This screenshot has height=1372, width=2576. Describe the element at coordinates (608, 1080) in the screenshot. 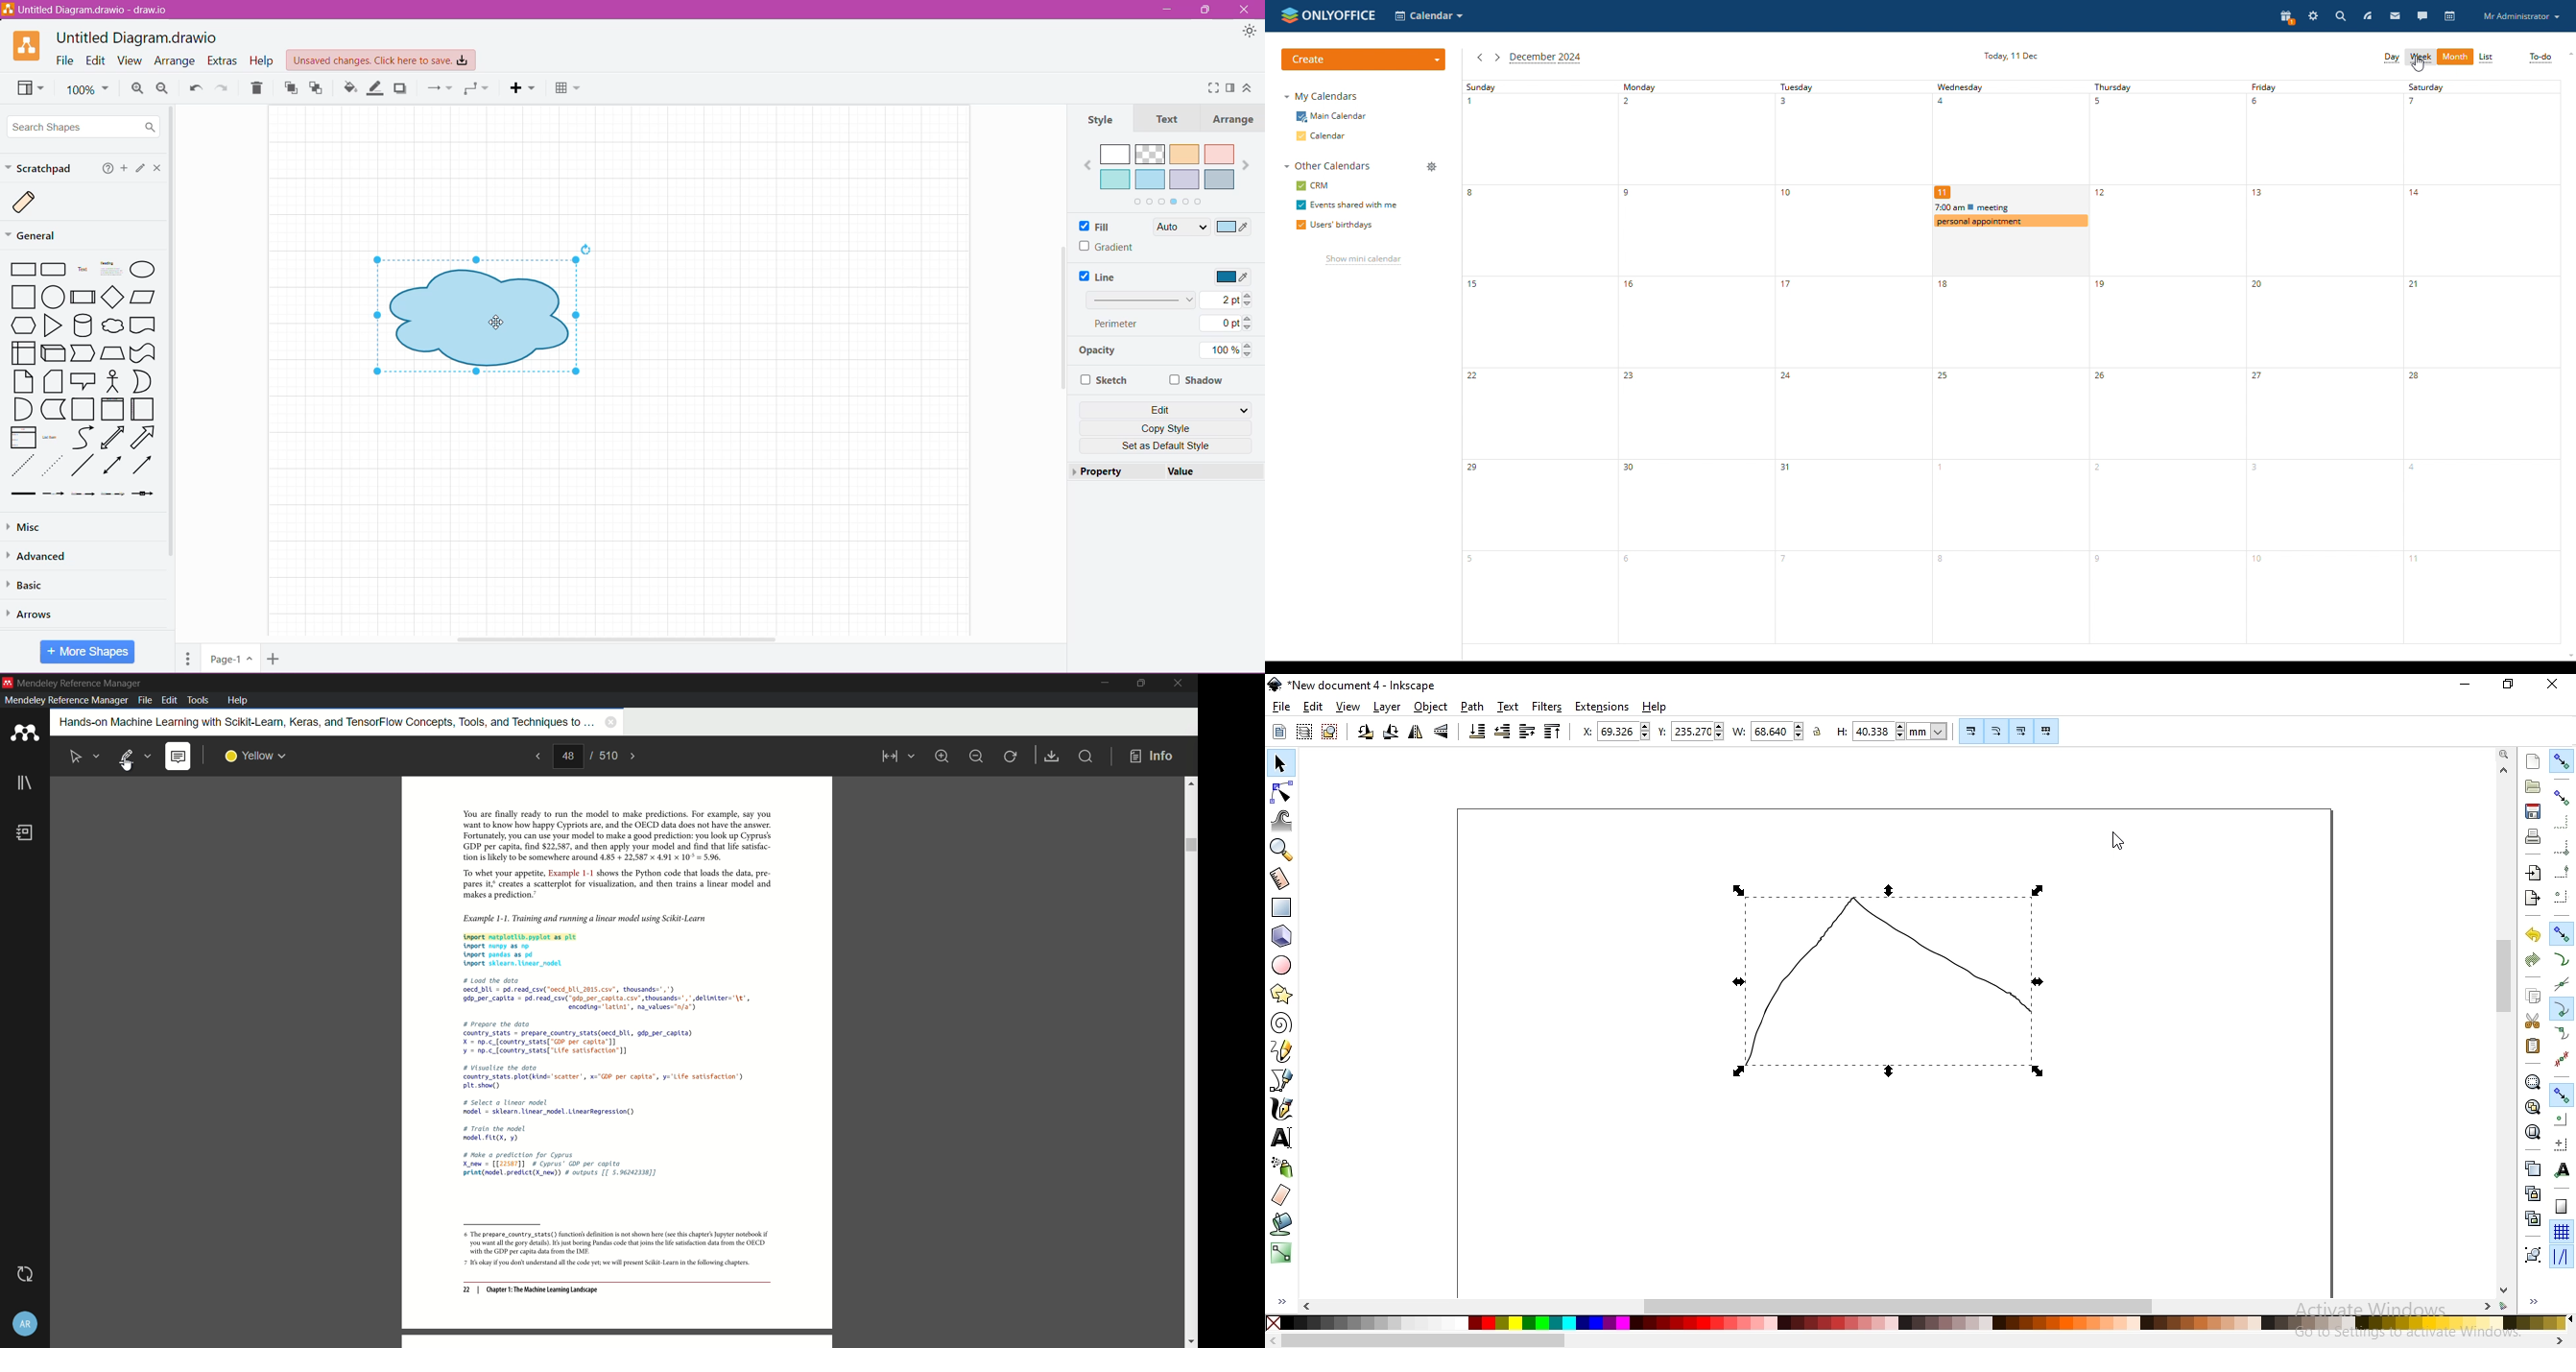

I see `# Load the data

oecd_bUL = pd. read_csv("oecd_bLL 2015.csv”, thousands=",")

9dp_per_captta = pd.read_csv("gdp_per capita. csv’, thousands=",* delintter="\t',
encoding="latini’, na_values="n/a")

# prepare the data

country_stats = prepare_country_stats(aecd bli, gdp_per capita)

X = np.c_[country_stats[ "GOP per captta’]]

¥ = np.c_(country_stats[ "Life satisfaction]

# Visualize the dota

country_stats. plot(kind="scatter, x="G0P per capita”, y='Life satisfaction’)

pt. show()

# select a linear nodel

nodel = sklearn. linear_nodel. LinearRegression()

# Train the model

nodelFLL(X, ¥)

# Nake a prediction for Cyprus

X_new = [[22567]] # Cyprus’ GOP per capita

print(nodel.predict(X new) # outputs [[ 5.96242338]]` at that location.